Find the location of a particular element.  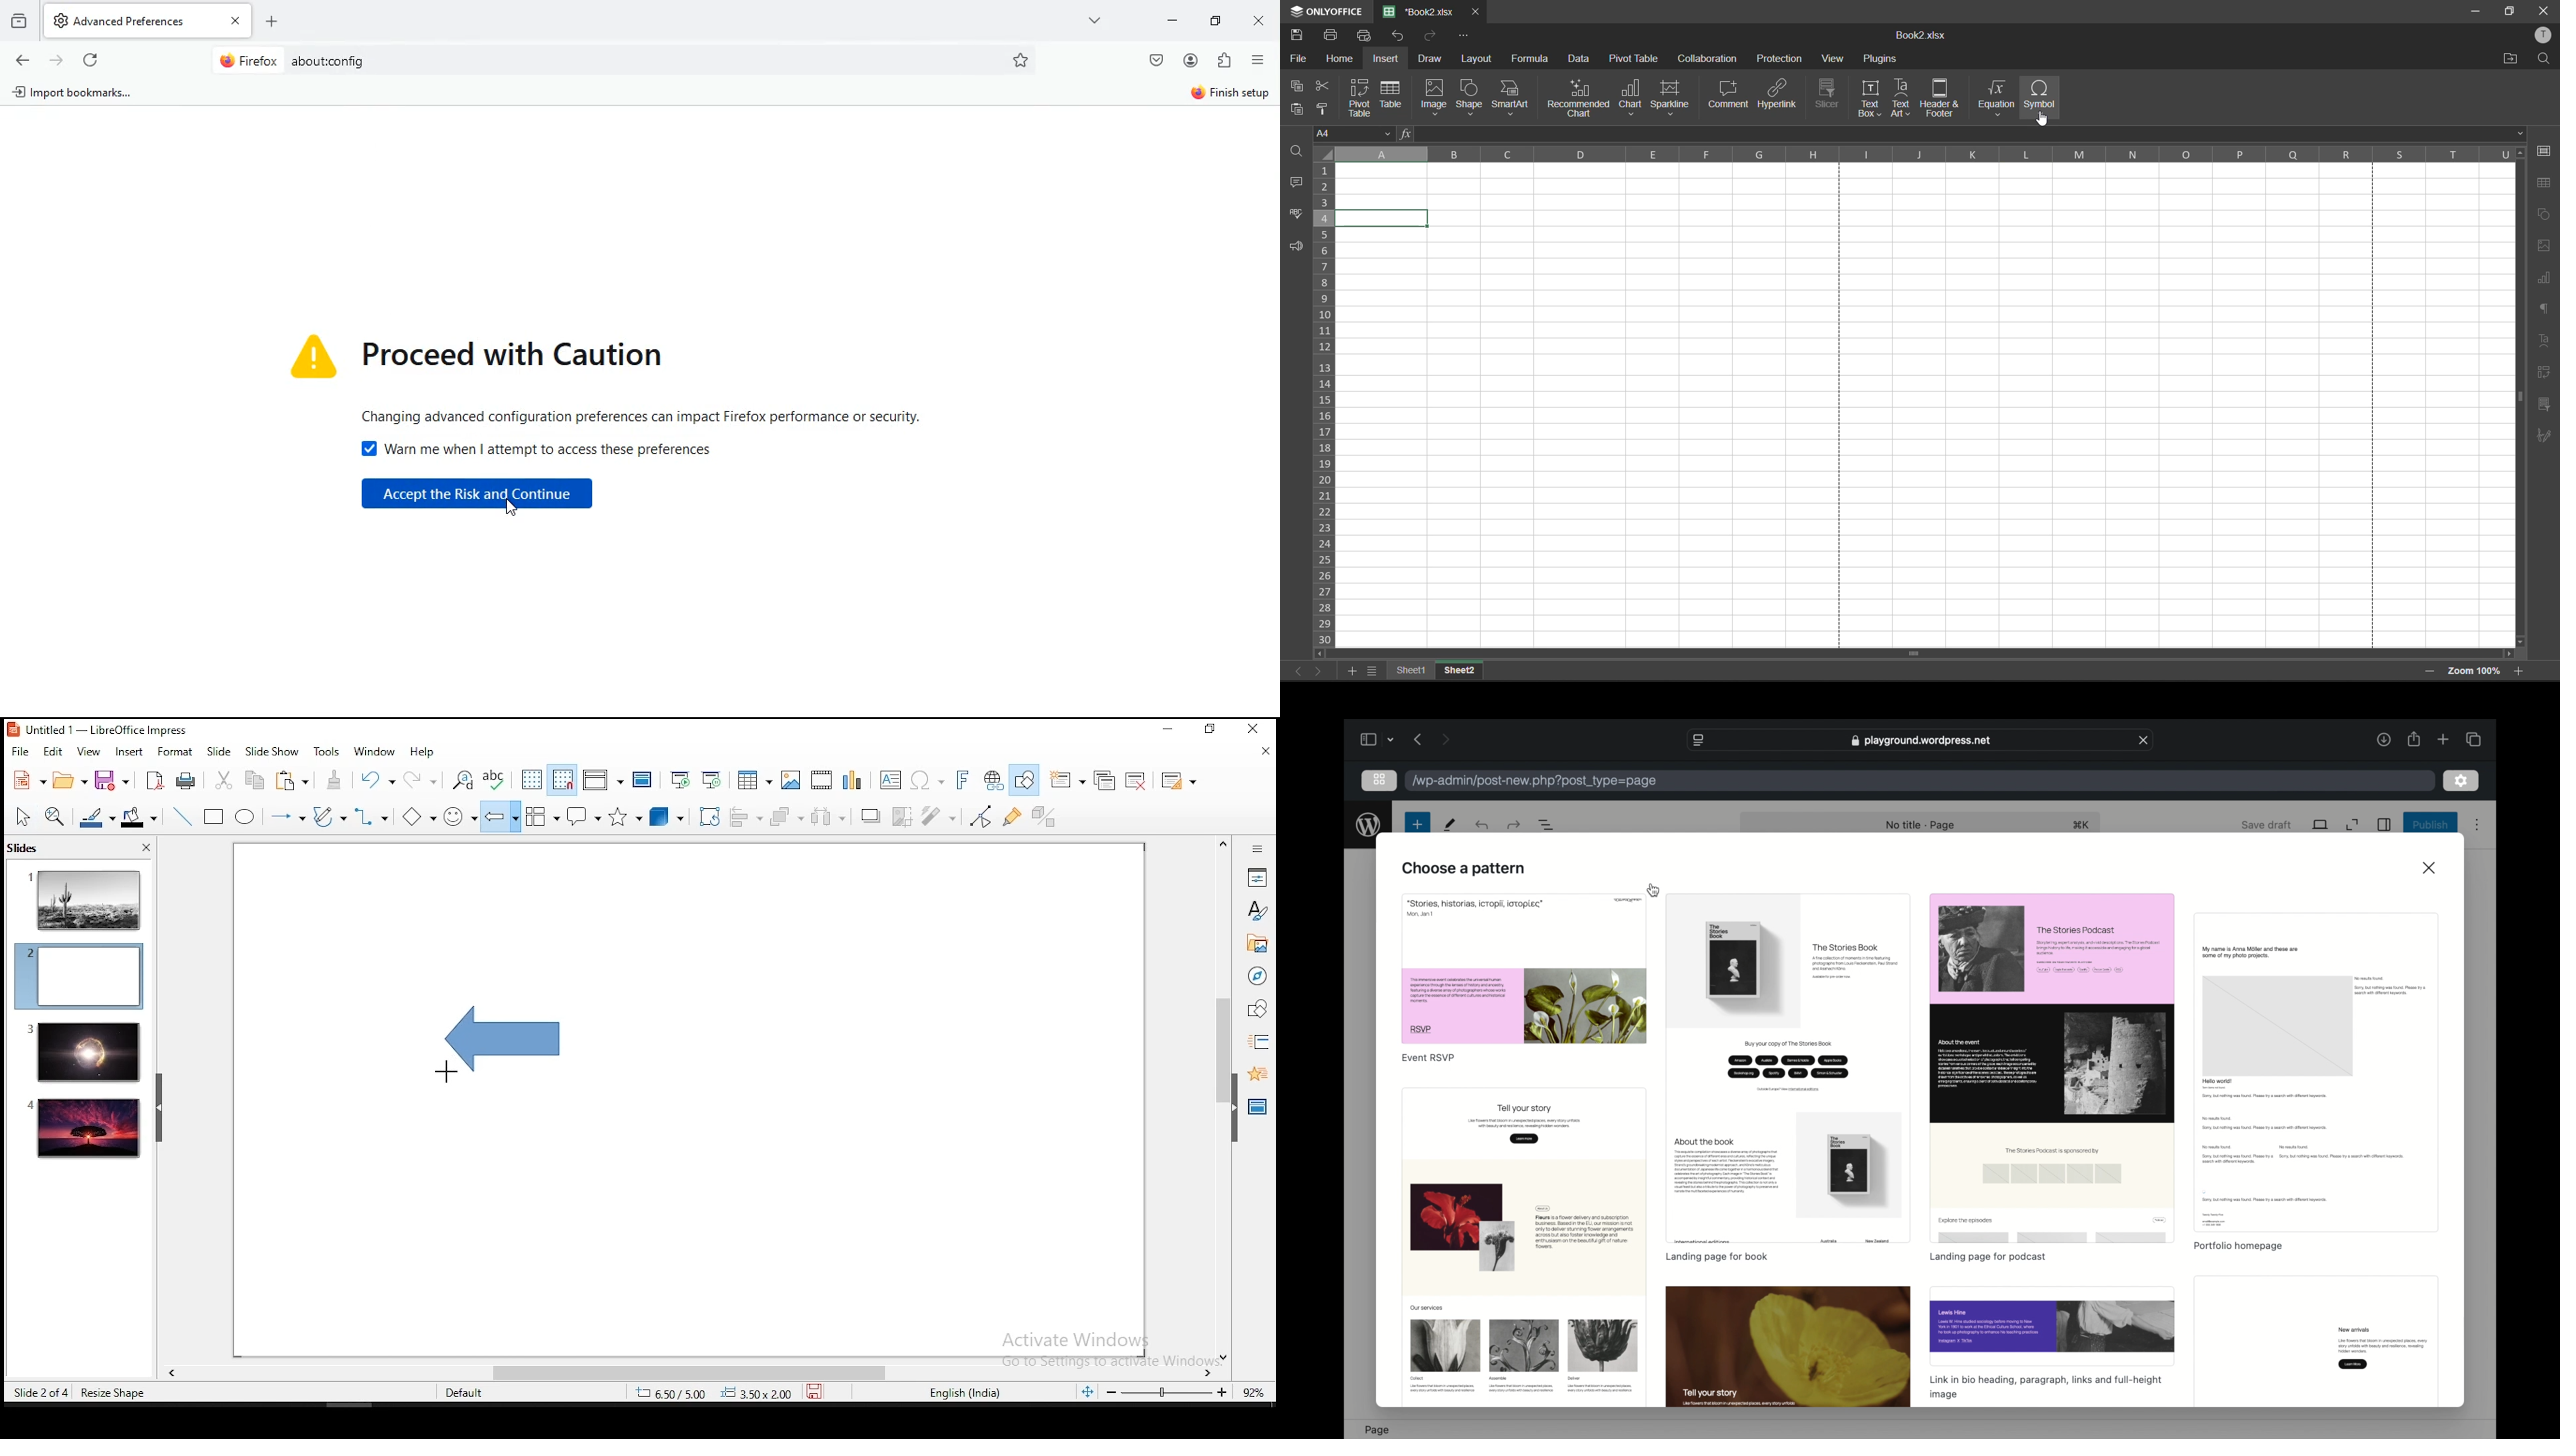

toggle point edit mode is located at coordinates (981, 818).